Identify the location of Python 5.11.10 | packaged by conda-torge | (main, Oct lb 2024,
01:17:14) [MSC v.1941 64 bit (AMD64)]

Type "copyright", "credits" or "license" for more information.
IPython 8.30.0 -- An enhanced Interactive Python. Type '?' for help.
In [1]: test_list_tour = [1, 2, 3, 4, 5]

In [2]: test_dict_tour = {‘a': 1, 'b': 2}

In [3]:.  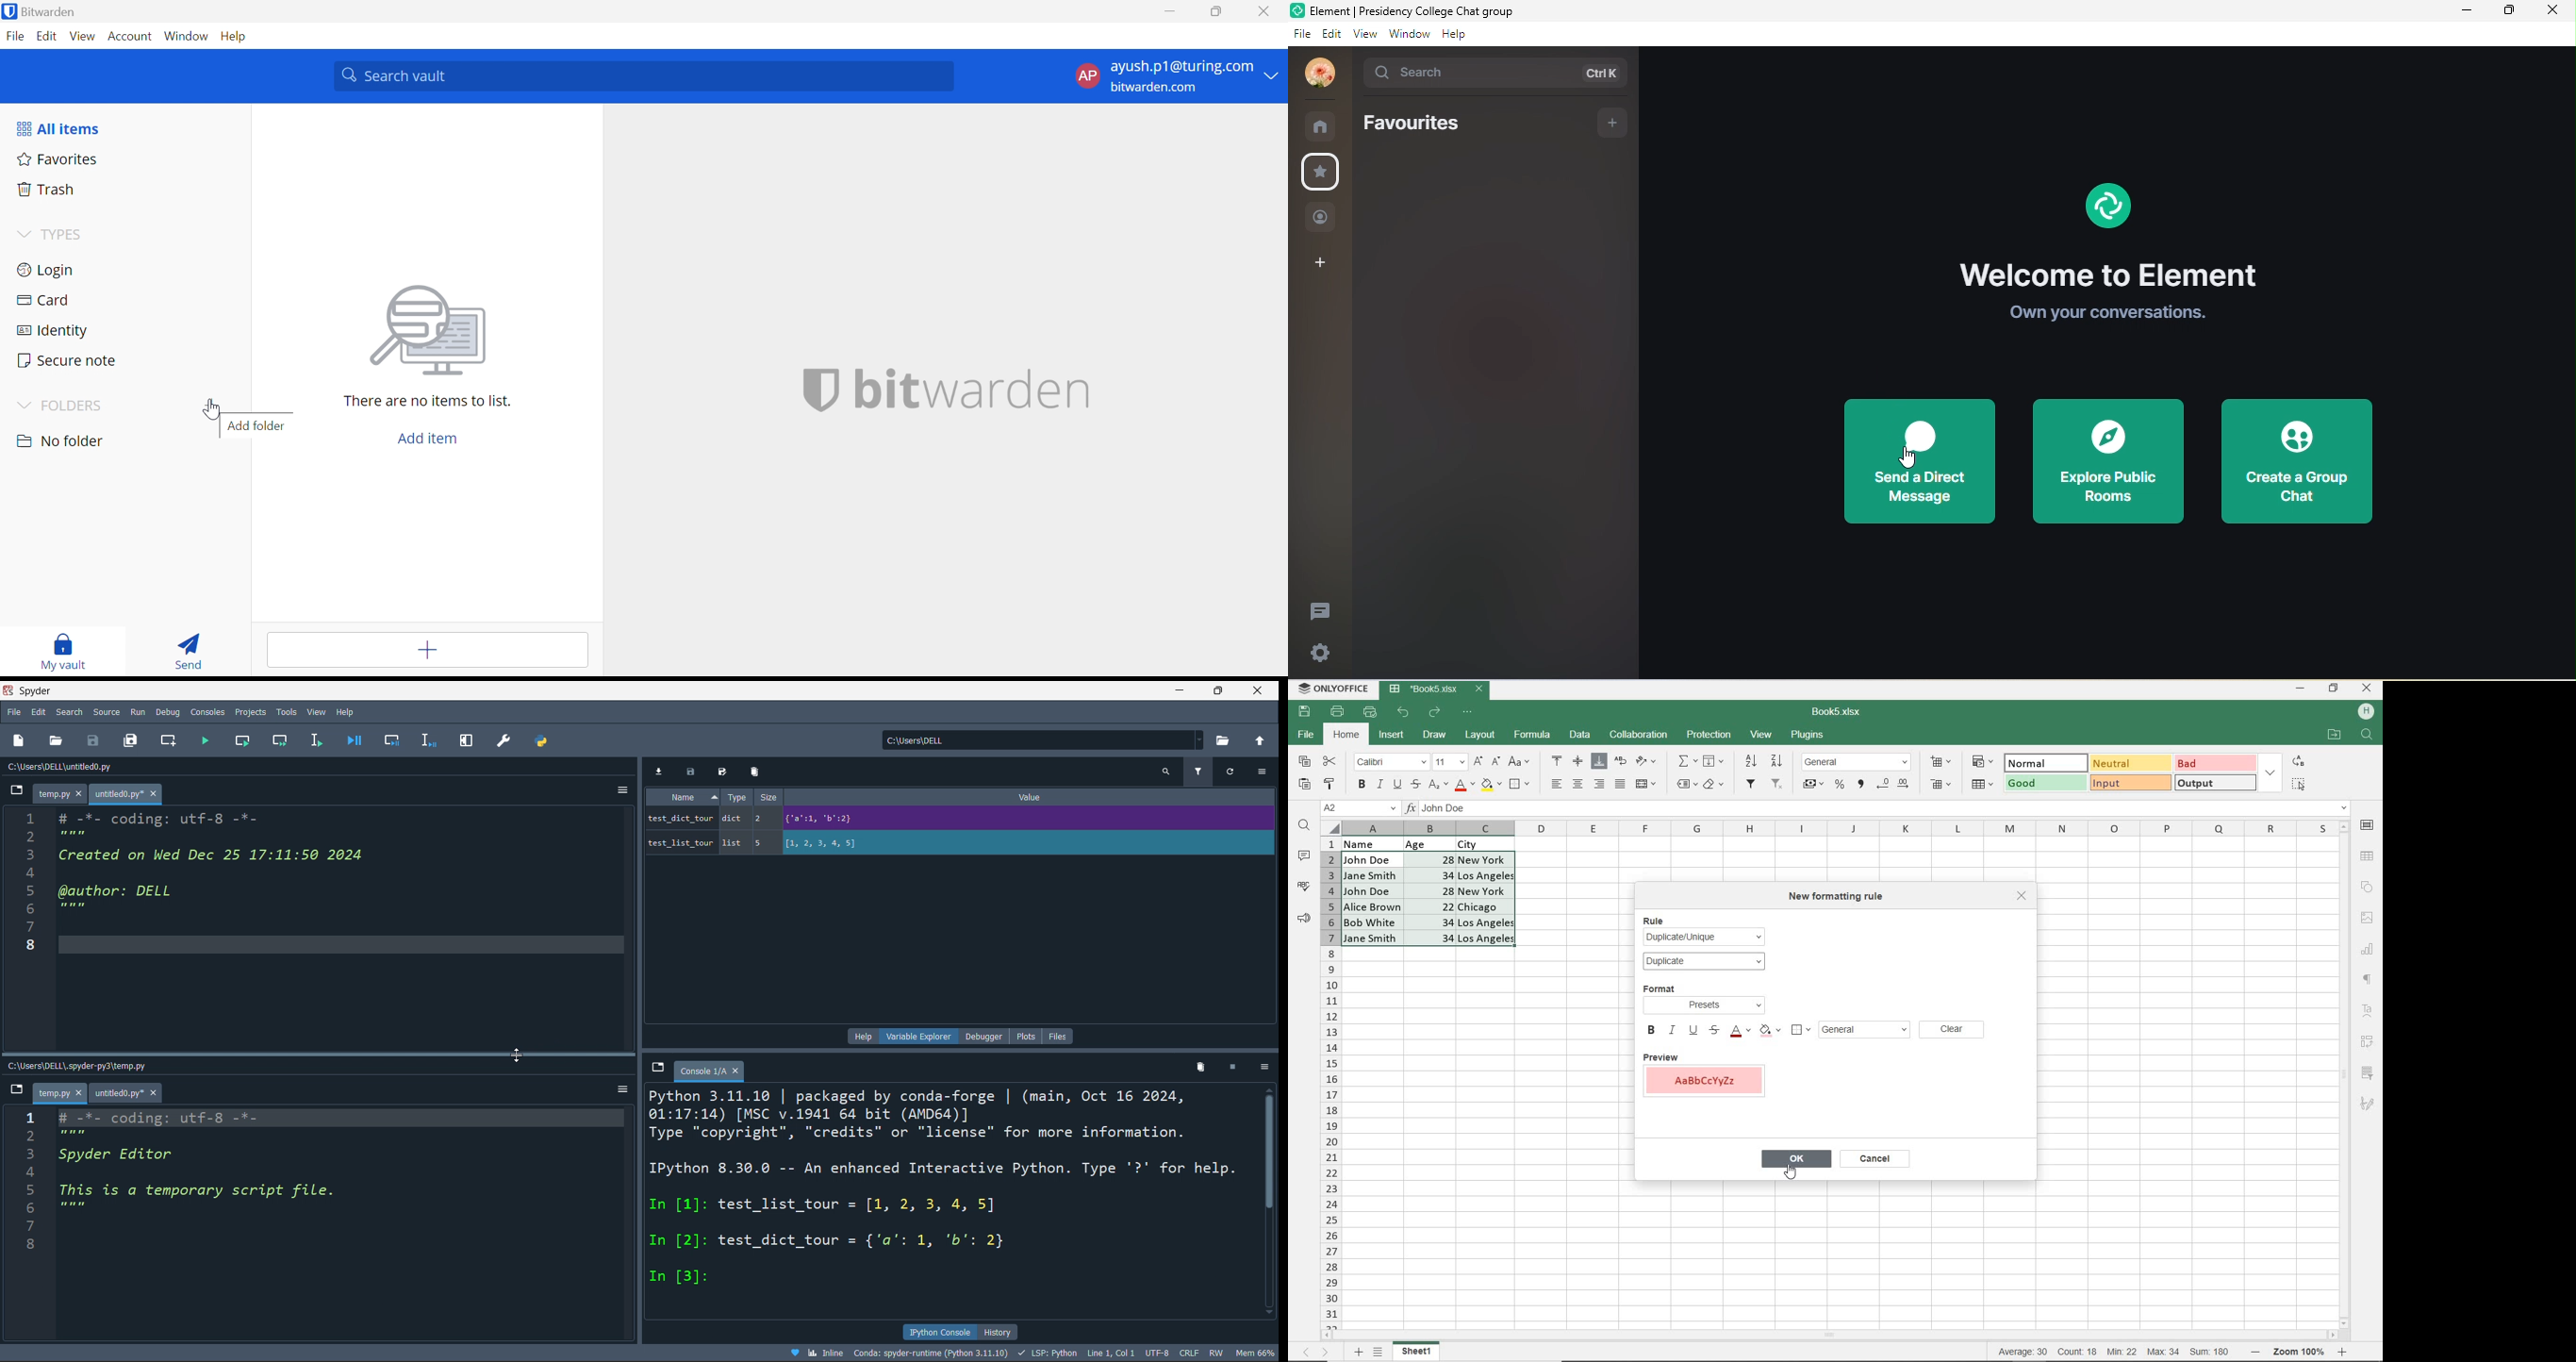
(945, 1189).